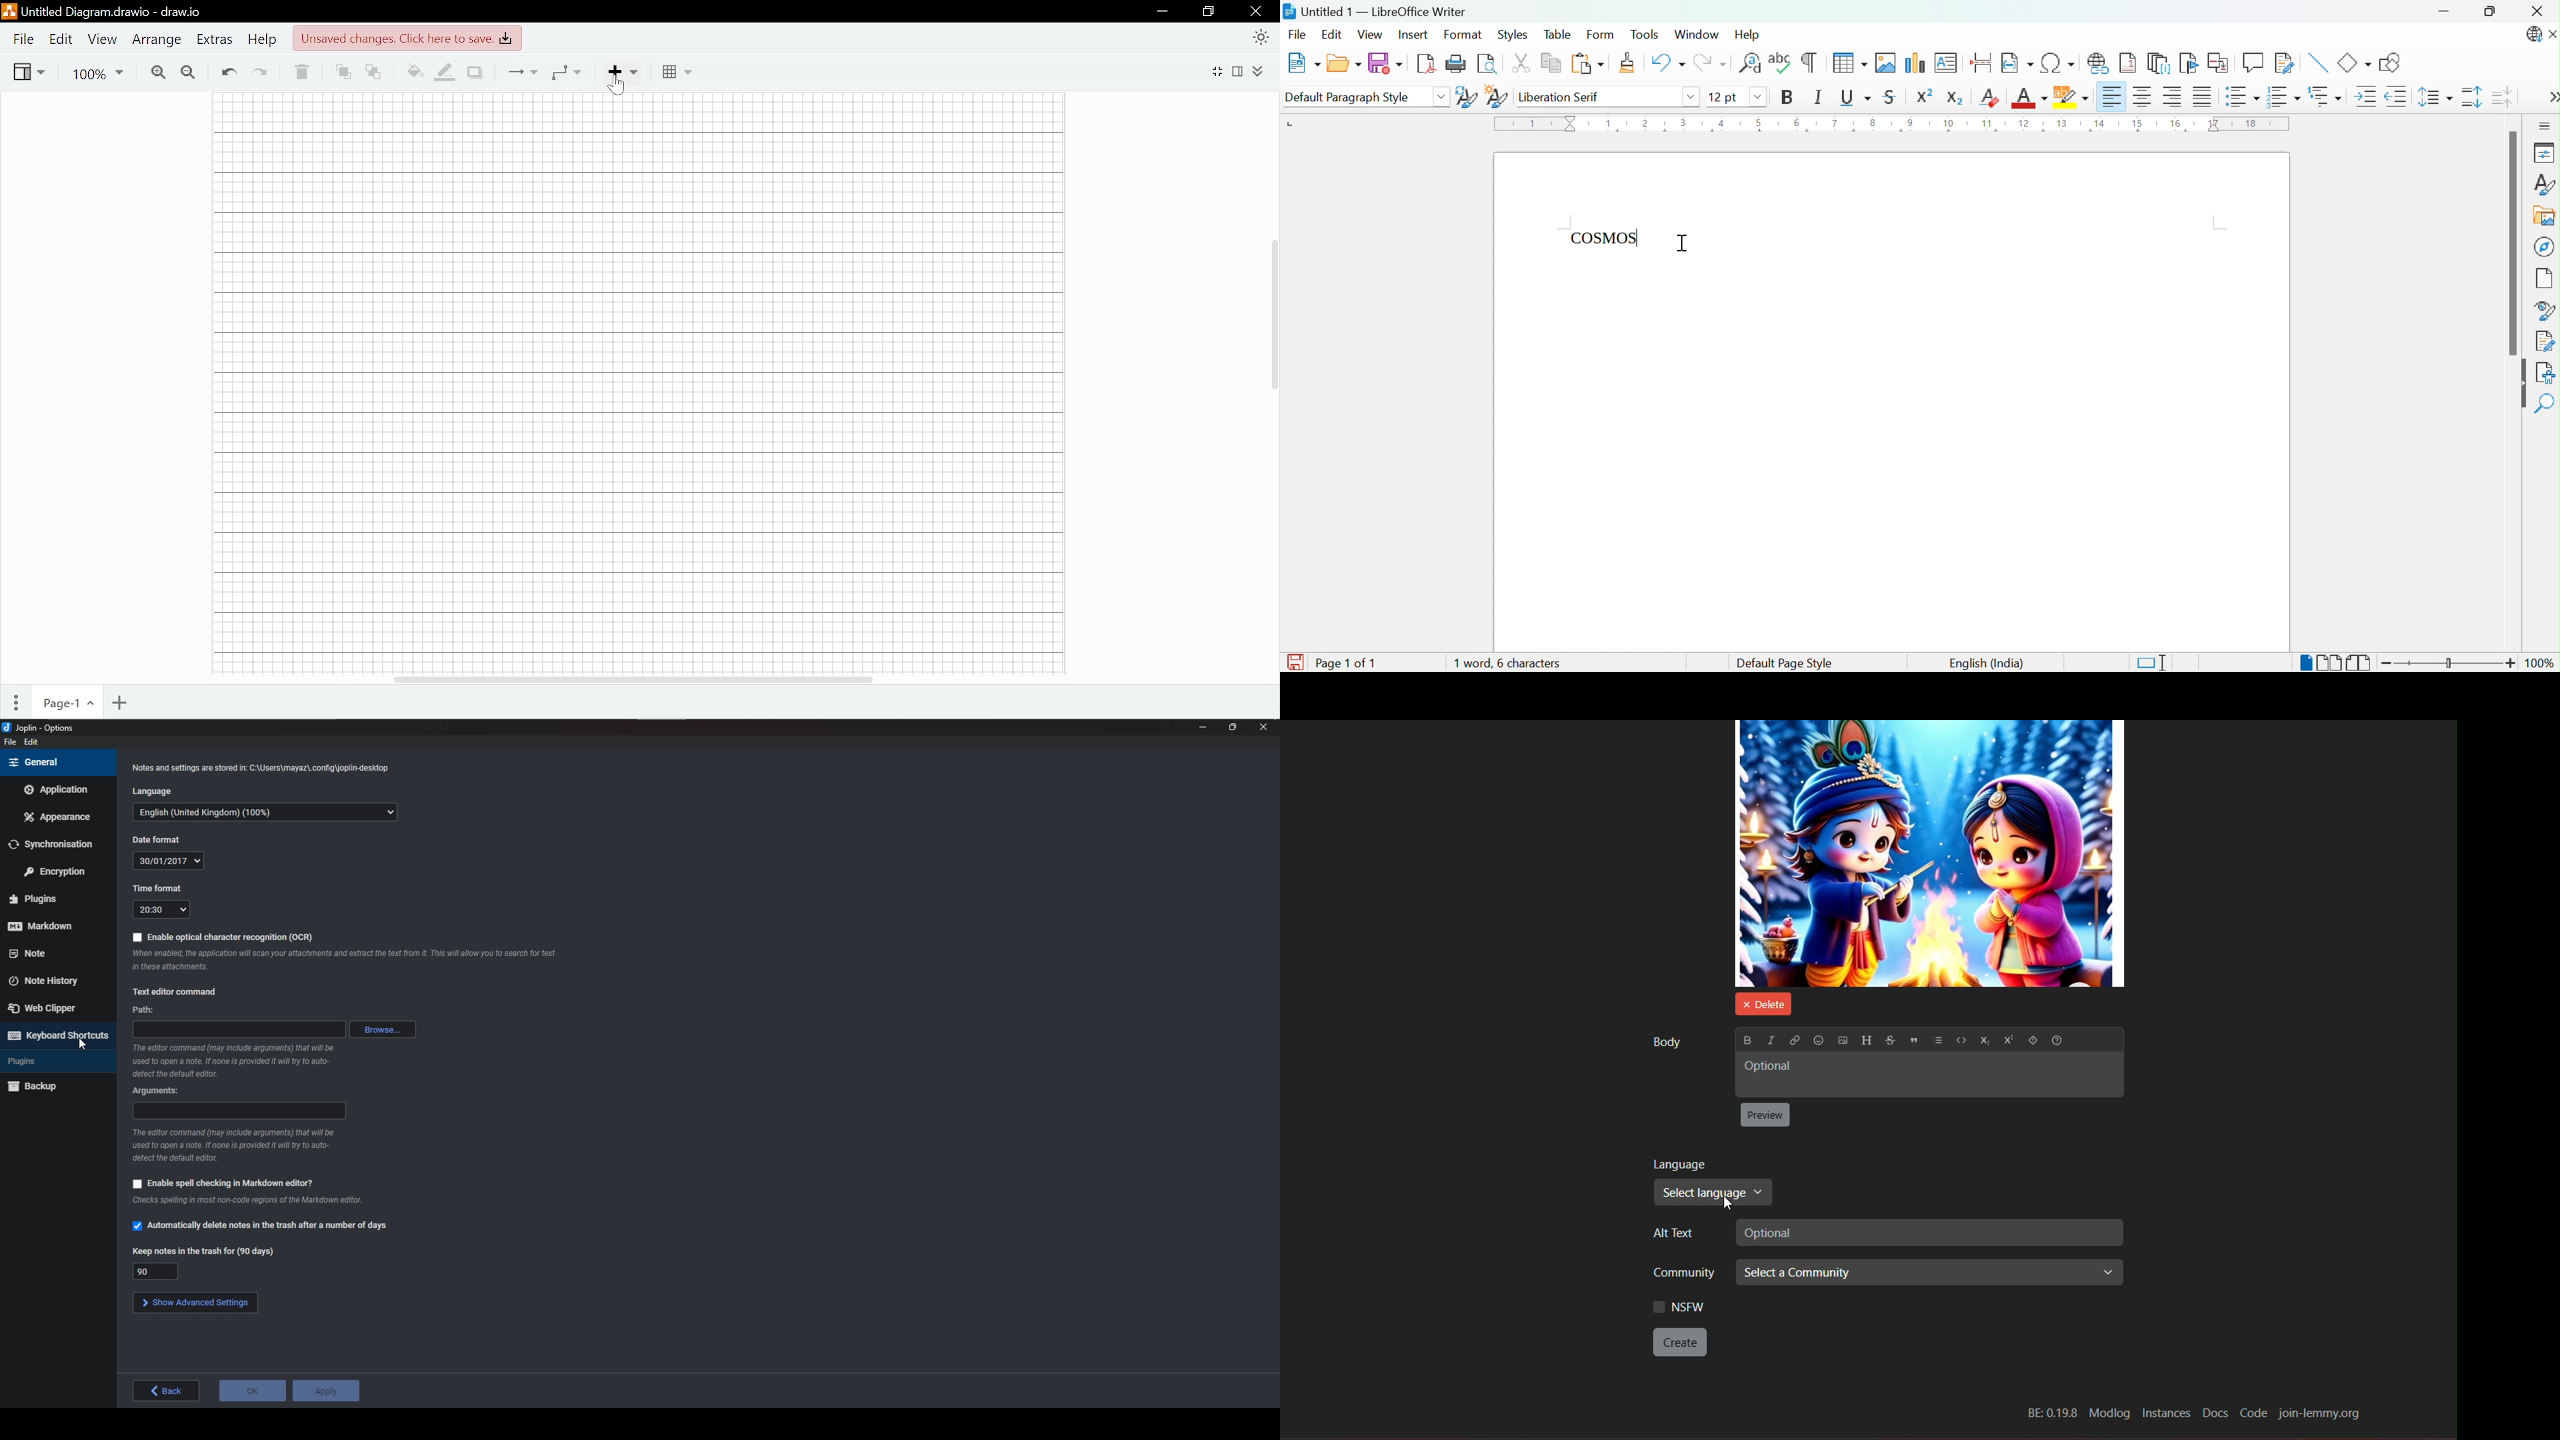  I want to click on Note history, so click(51, 977).